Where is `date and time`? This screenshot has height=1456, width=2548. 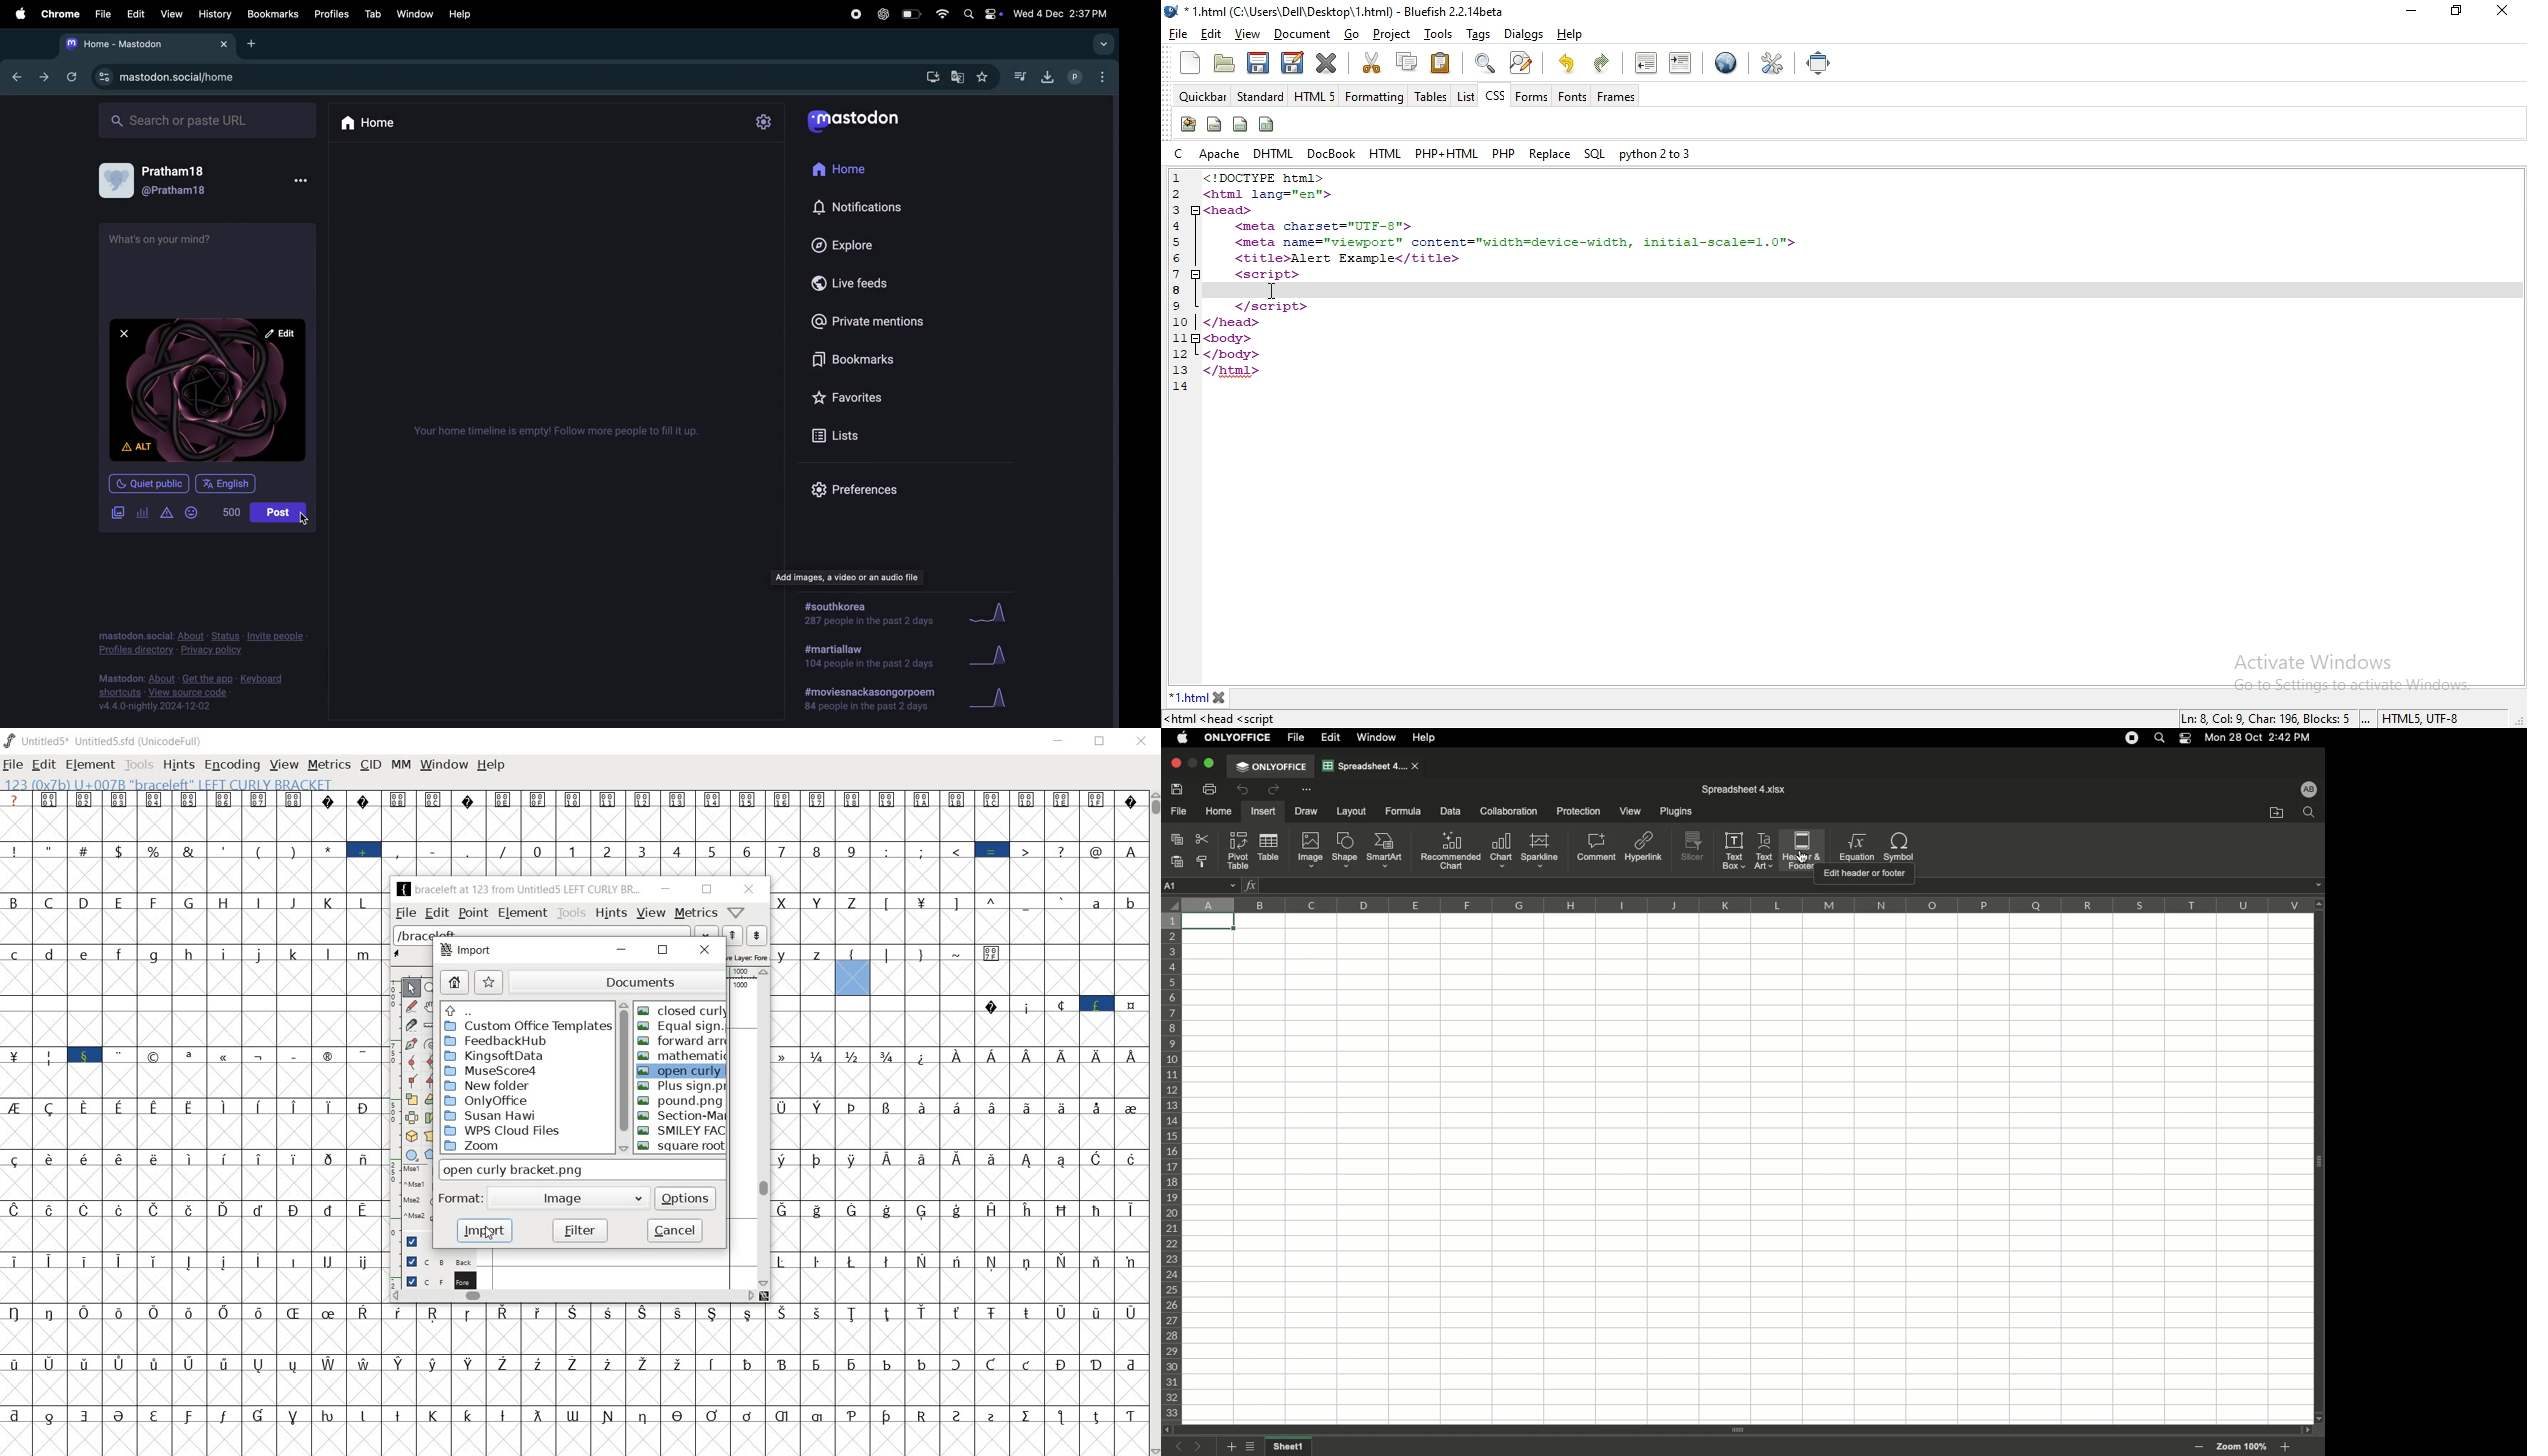
date and time is located at coordinates (1062, 11).